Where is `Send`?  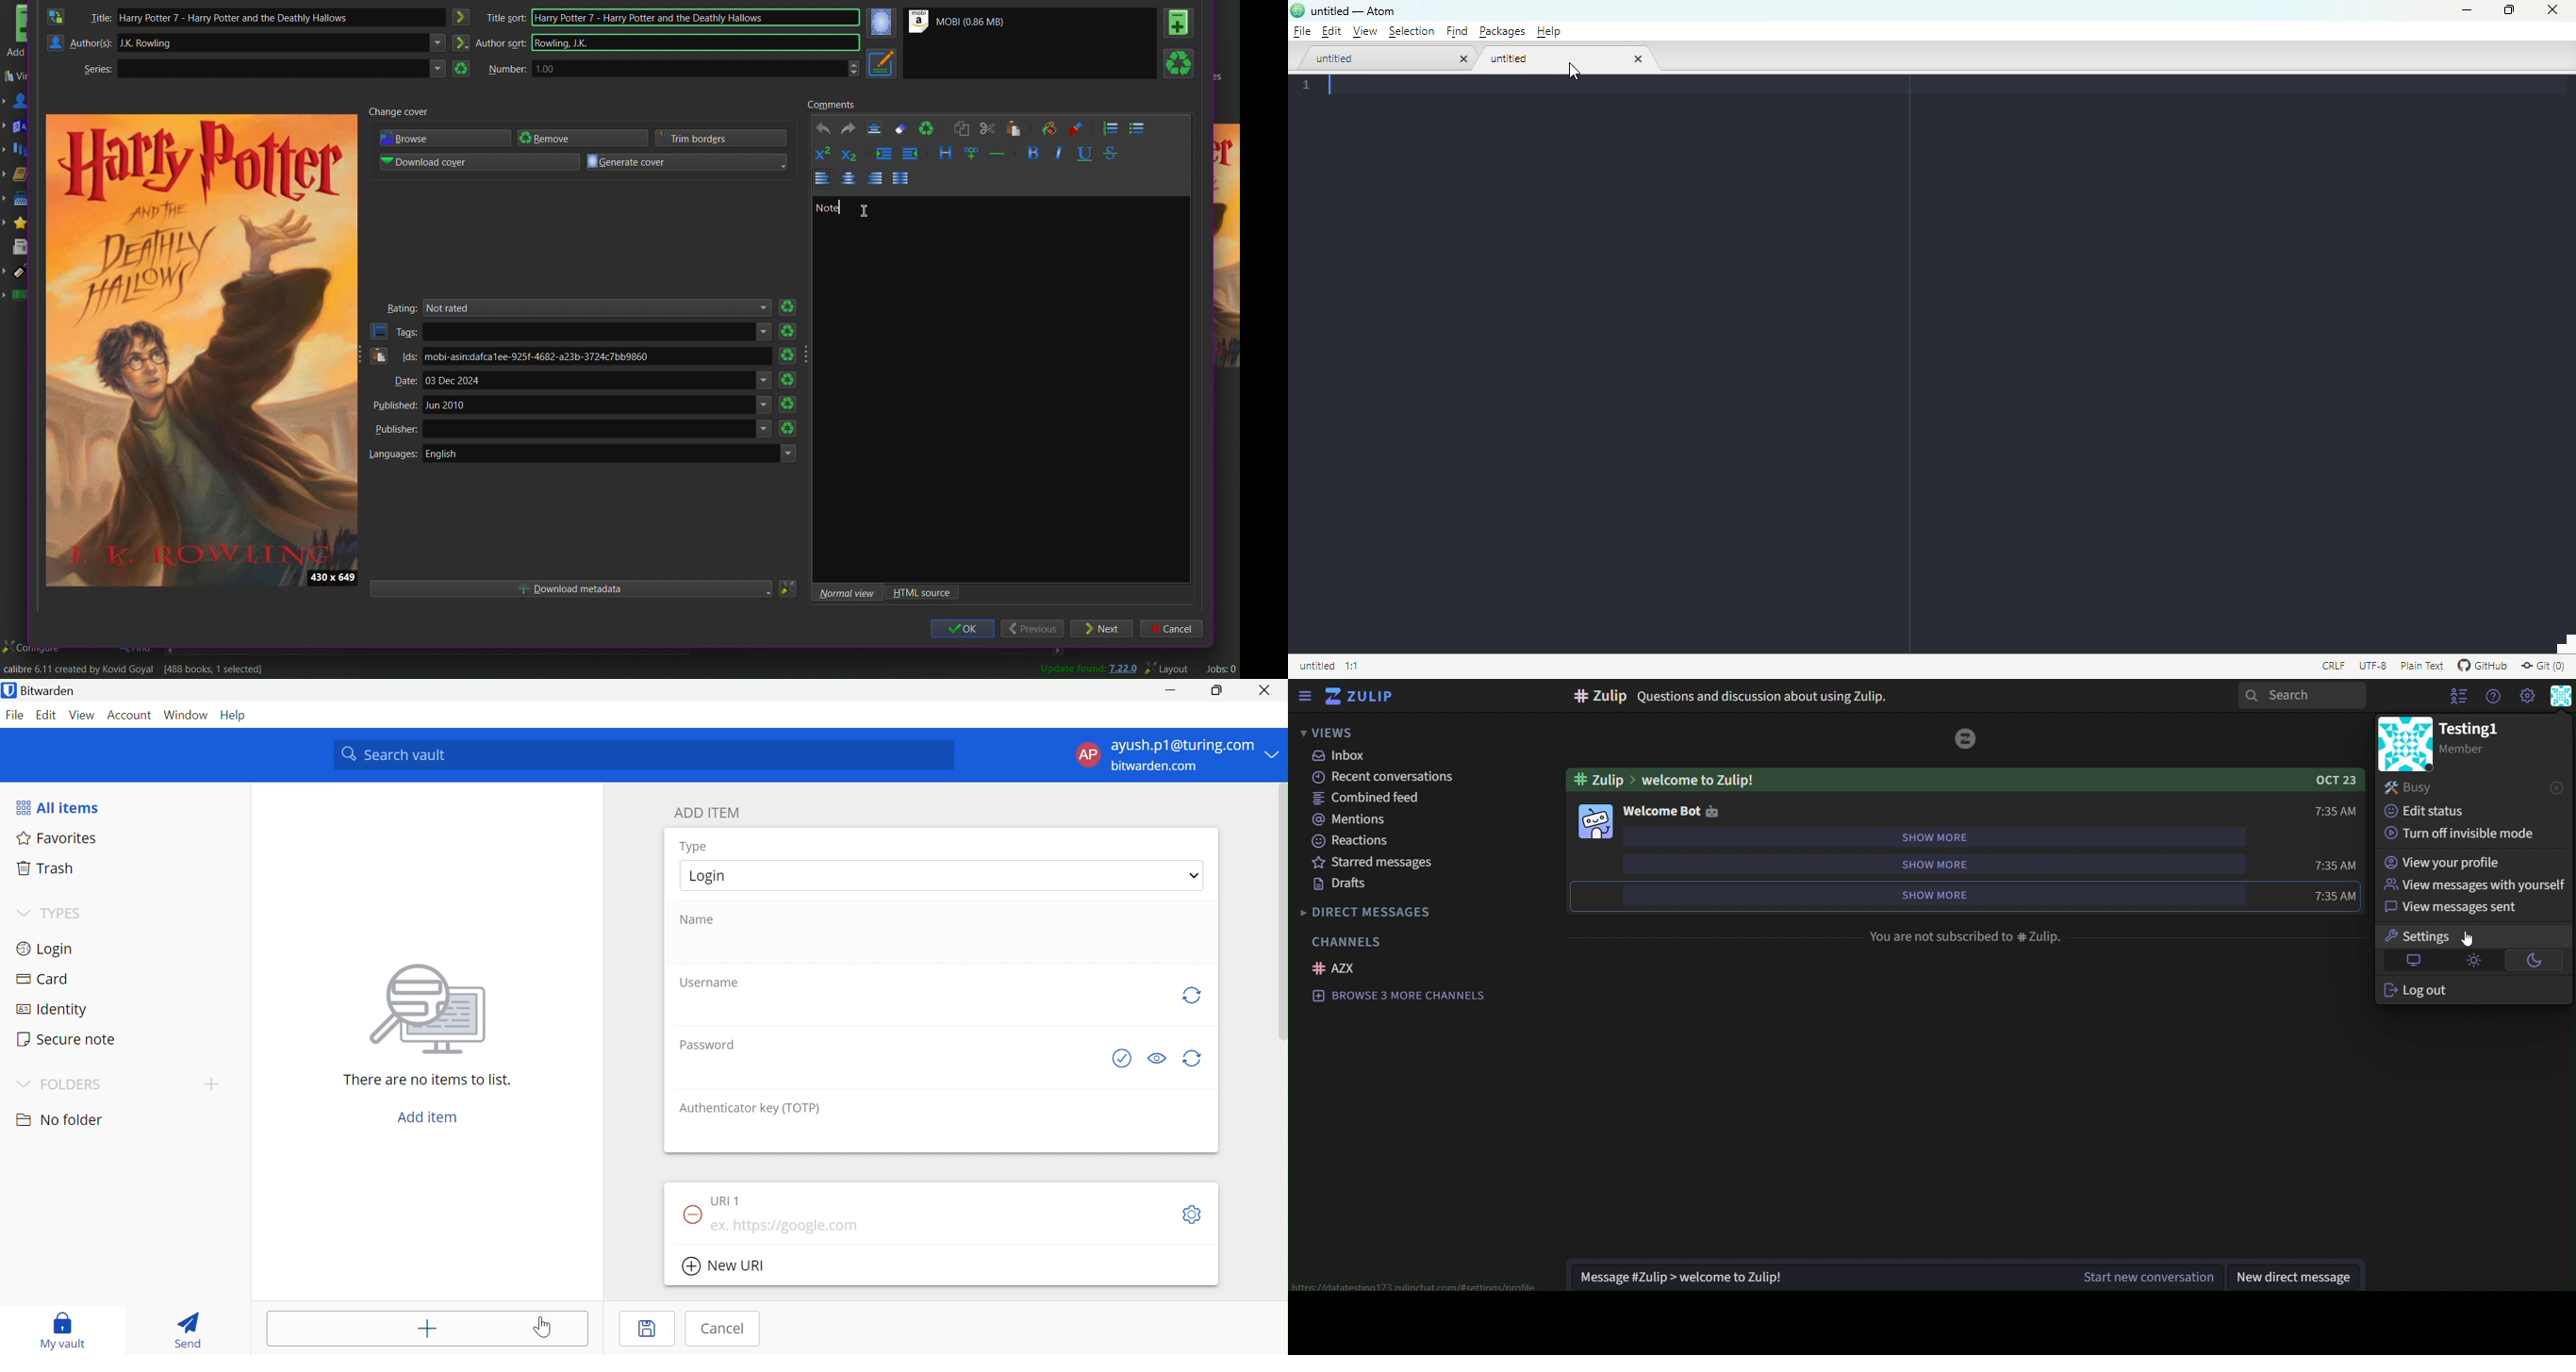 Send is located at coordinates (187, 1331).